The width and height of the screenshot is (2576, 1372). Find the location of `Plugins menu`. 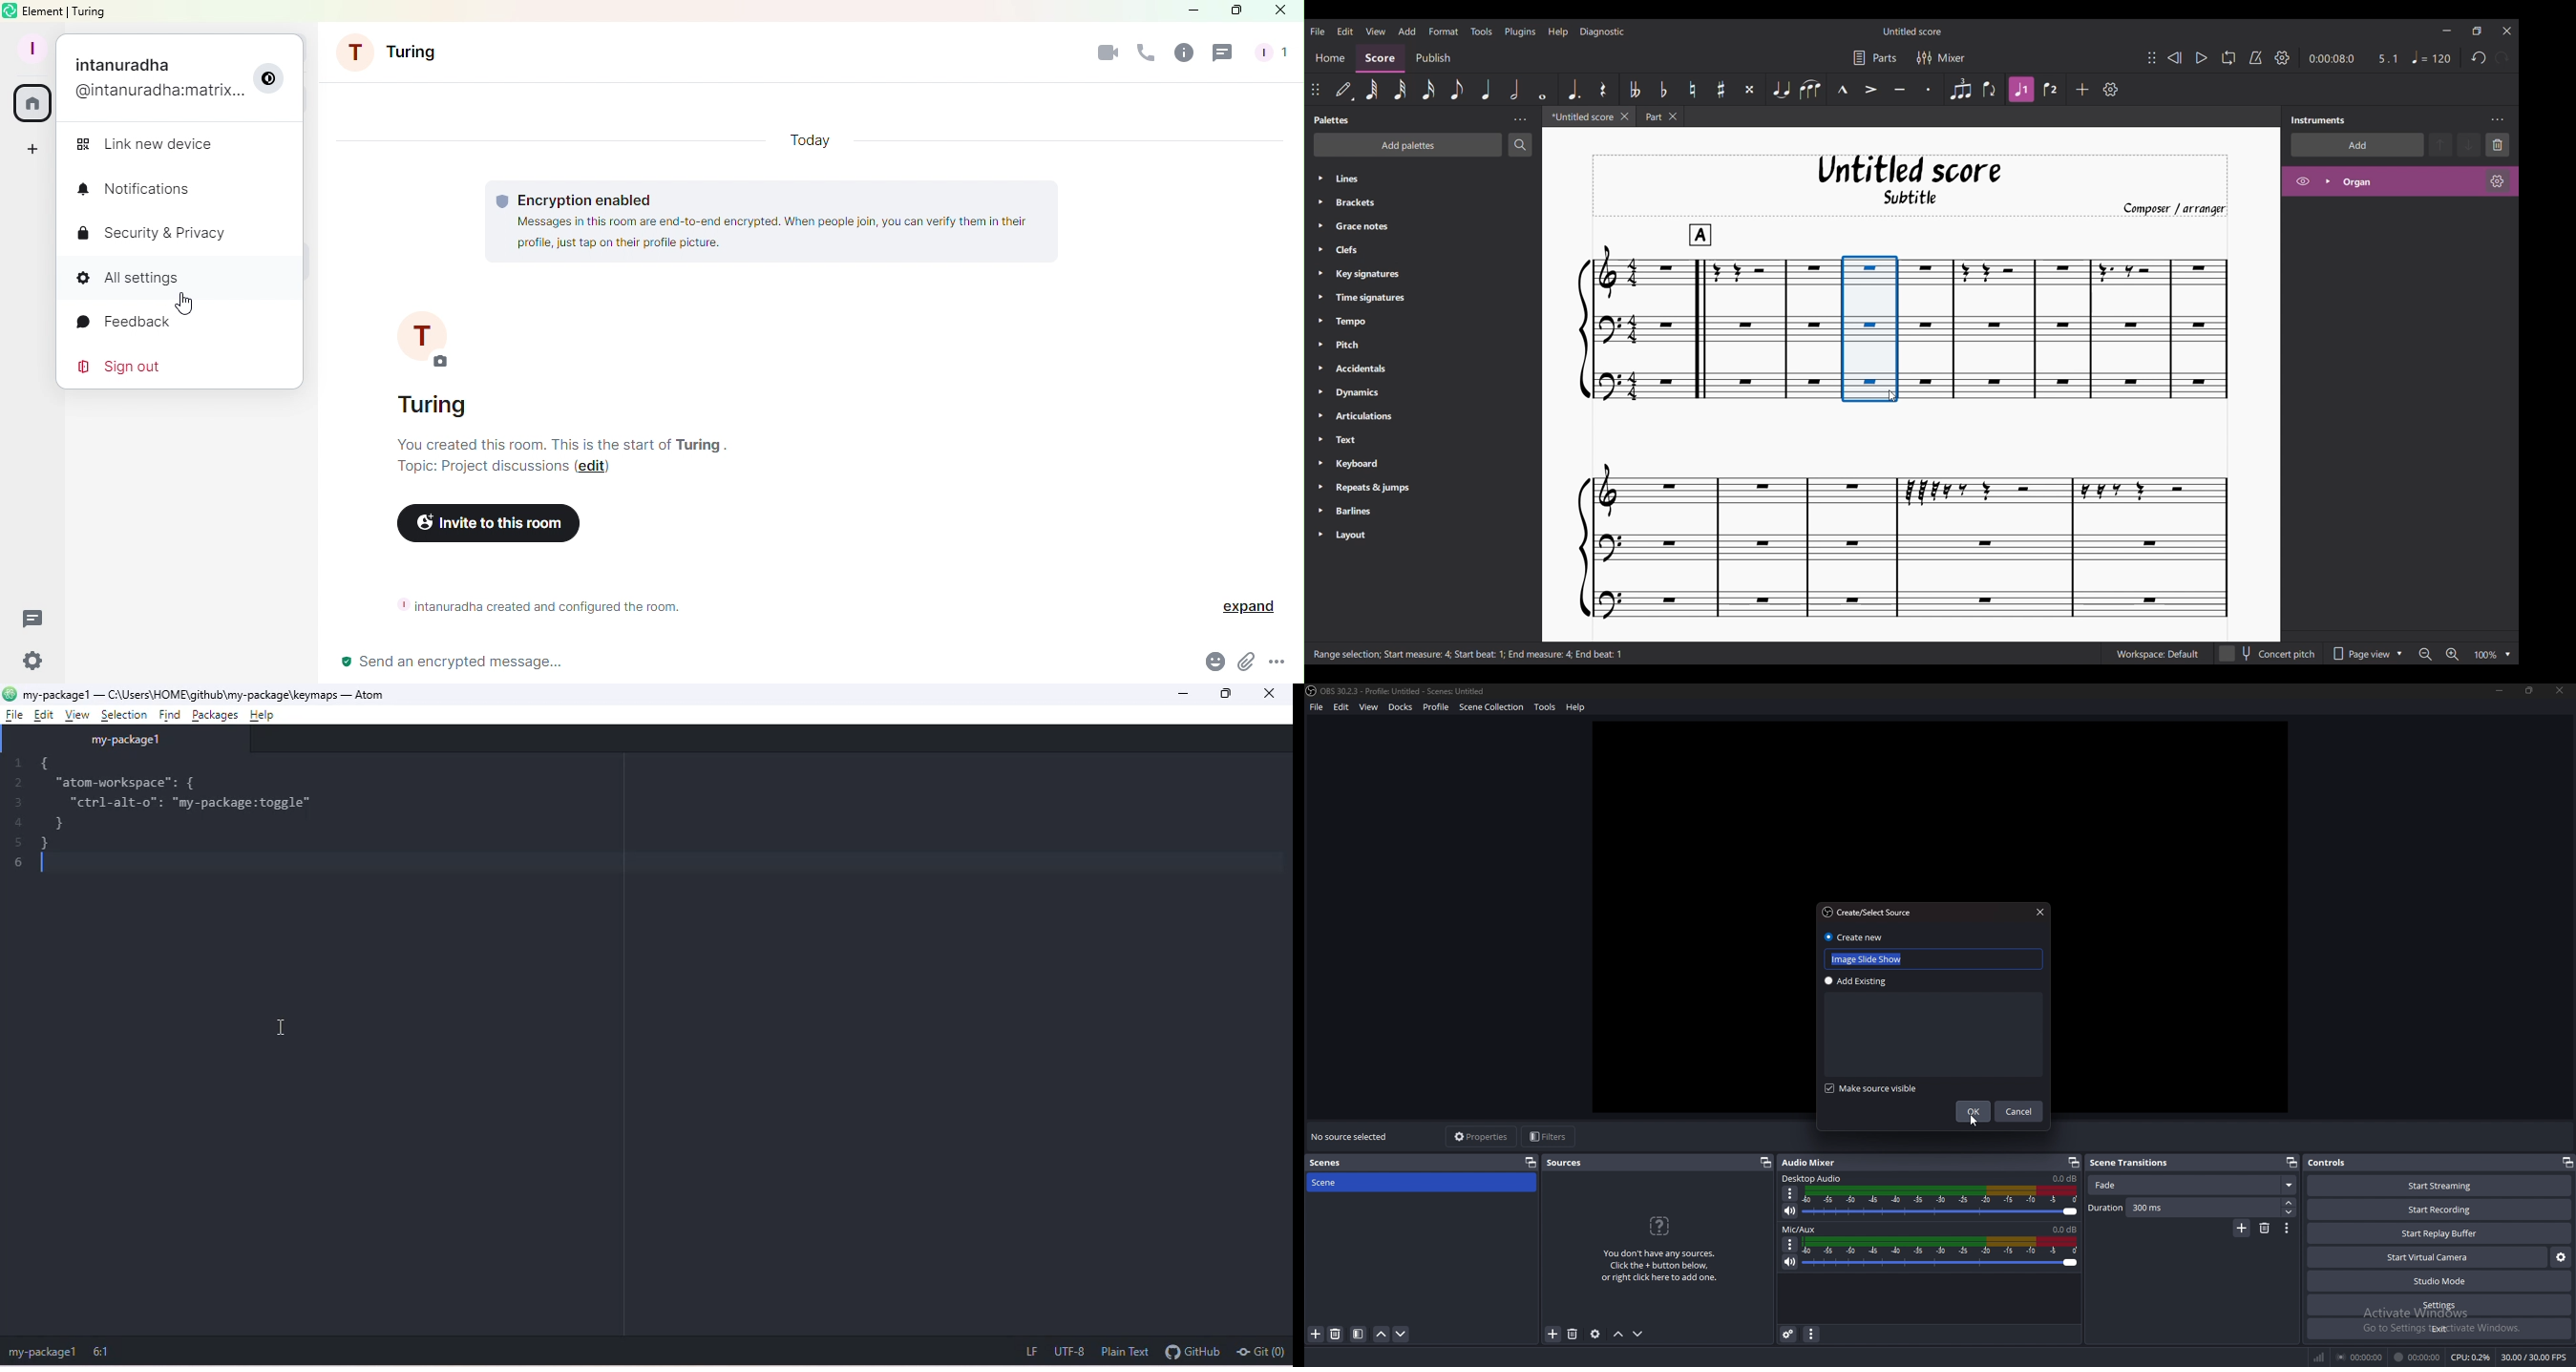

Plugins menu is located at coordinates (1520, 31).